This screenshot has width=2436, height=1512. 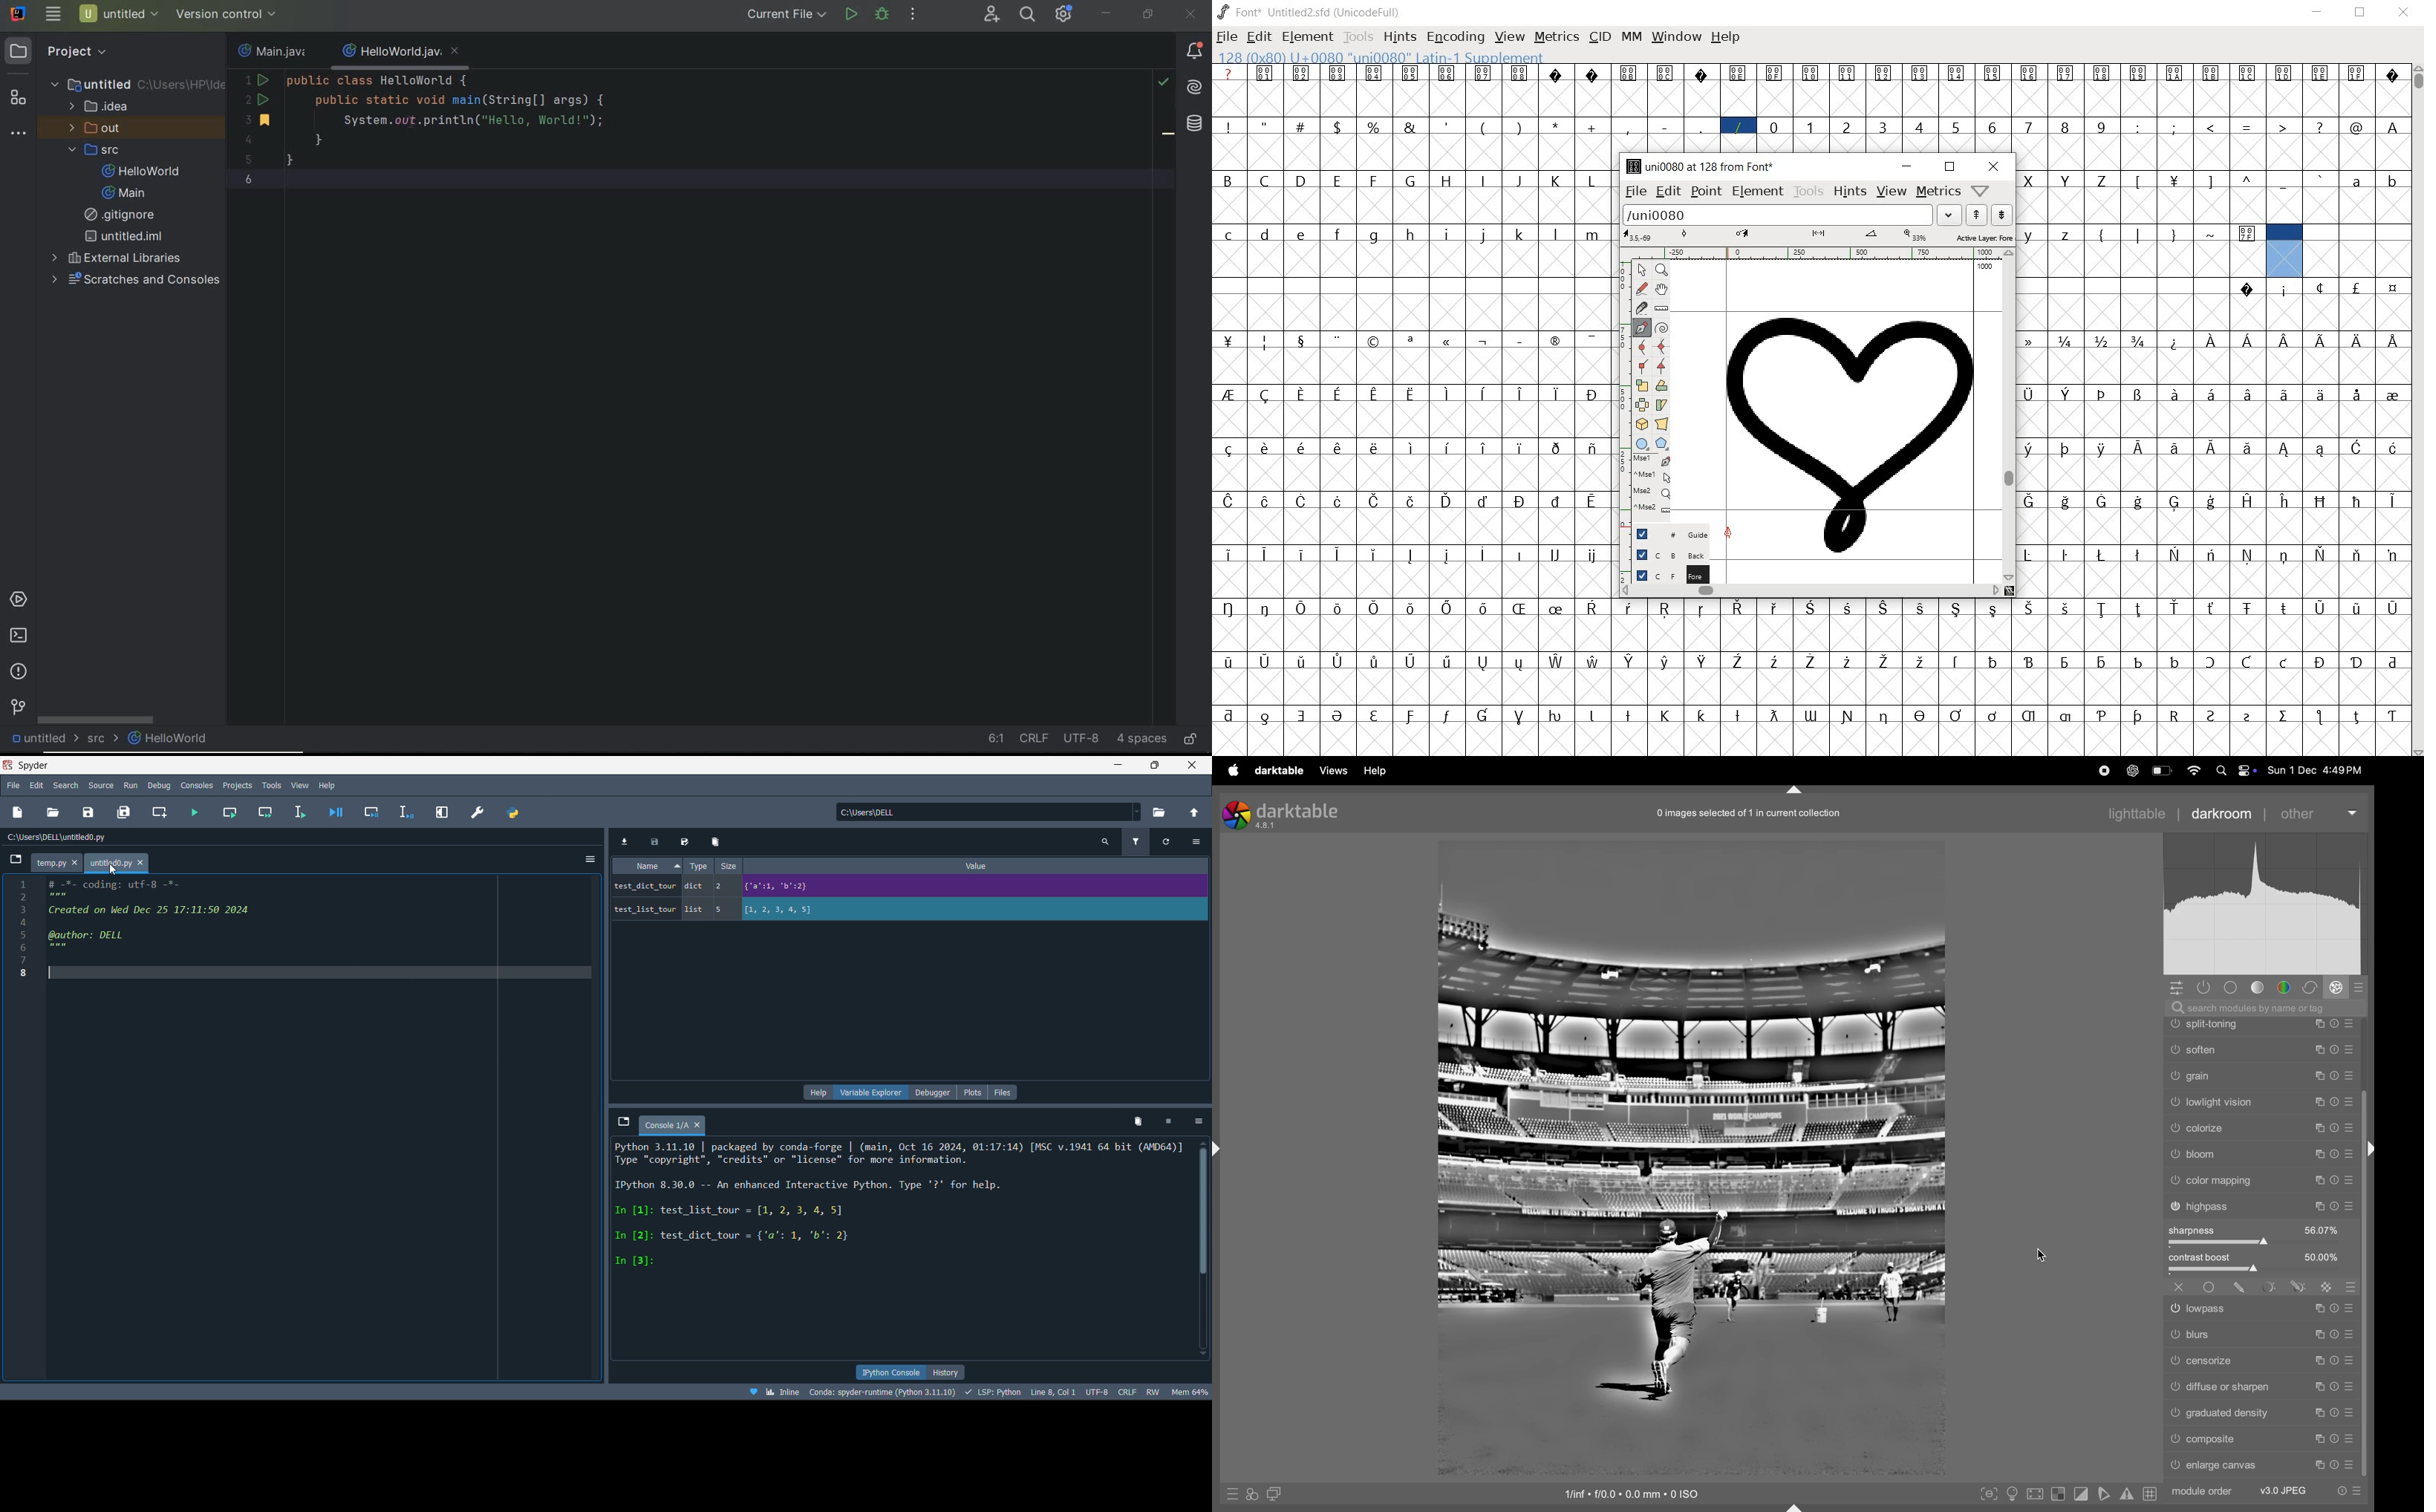 I want to click on new file, so click(x=19, y=811).